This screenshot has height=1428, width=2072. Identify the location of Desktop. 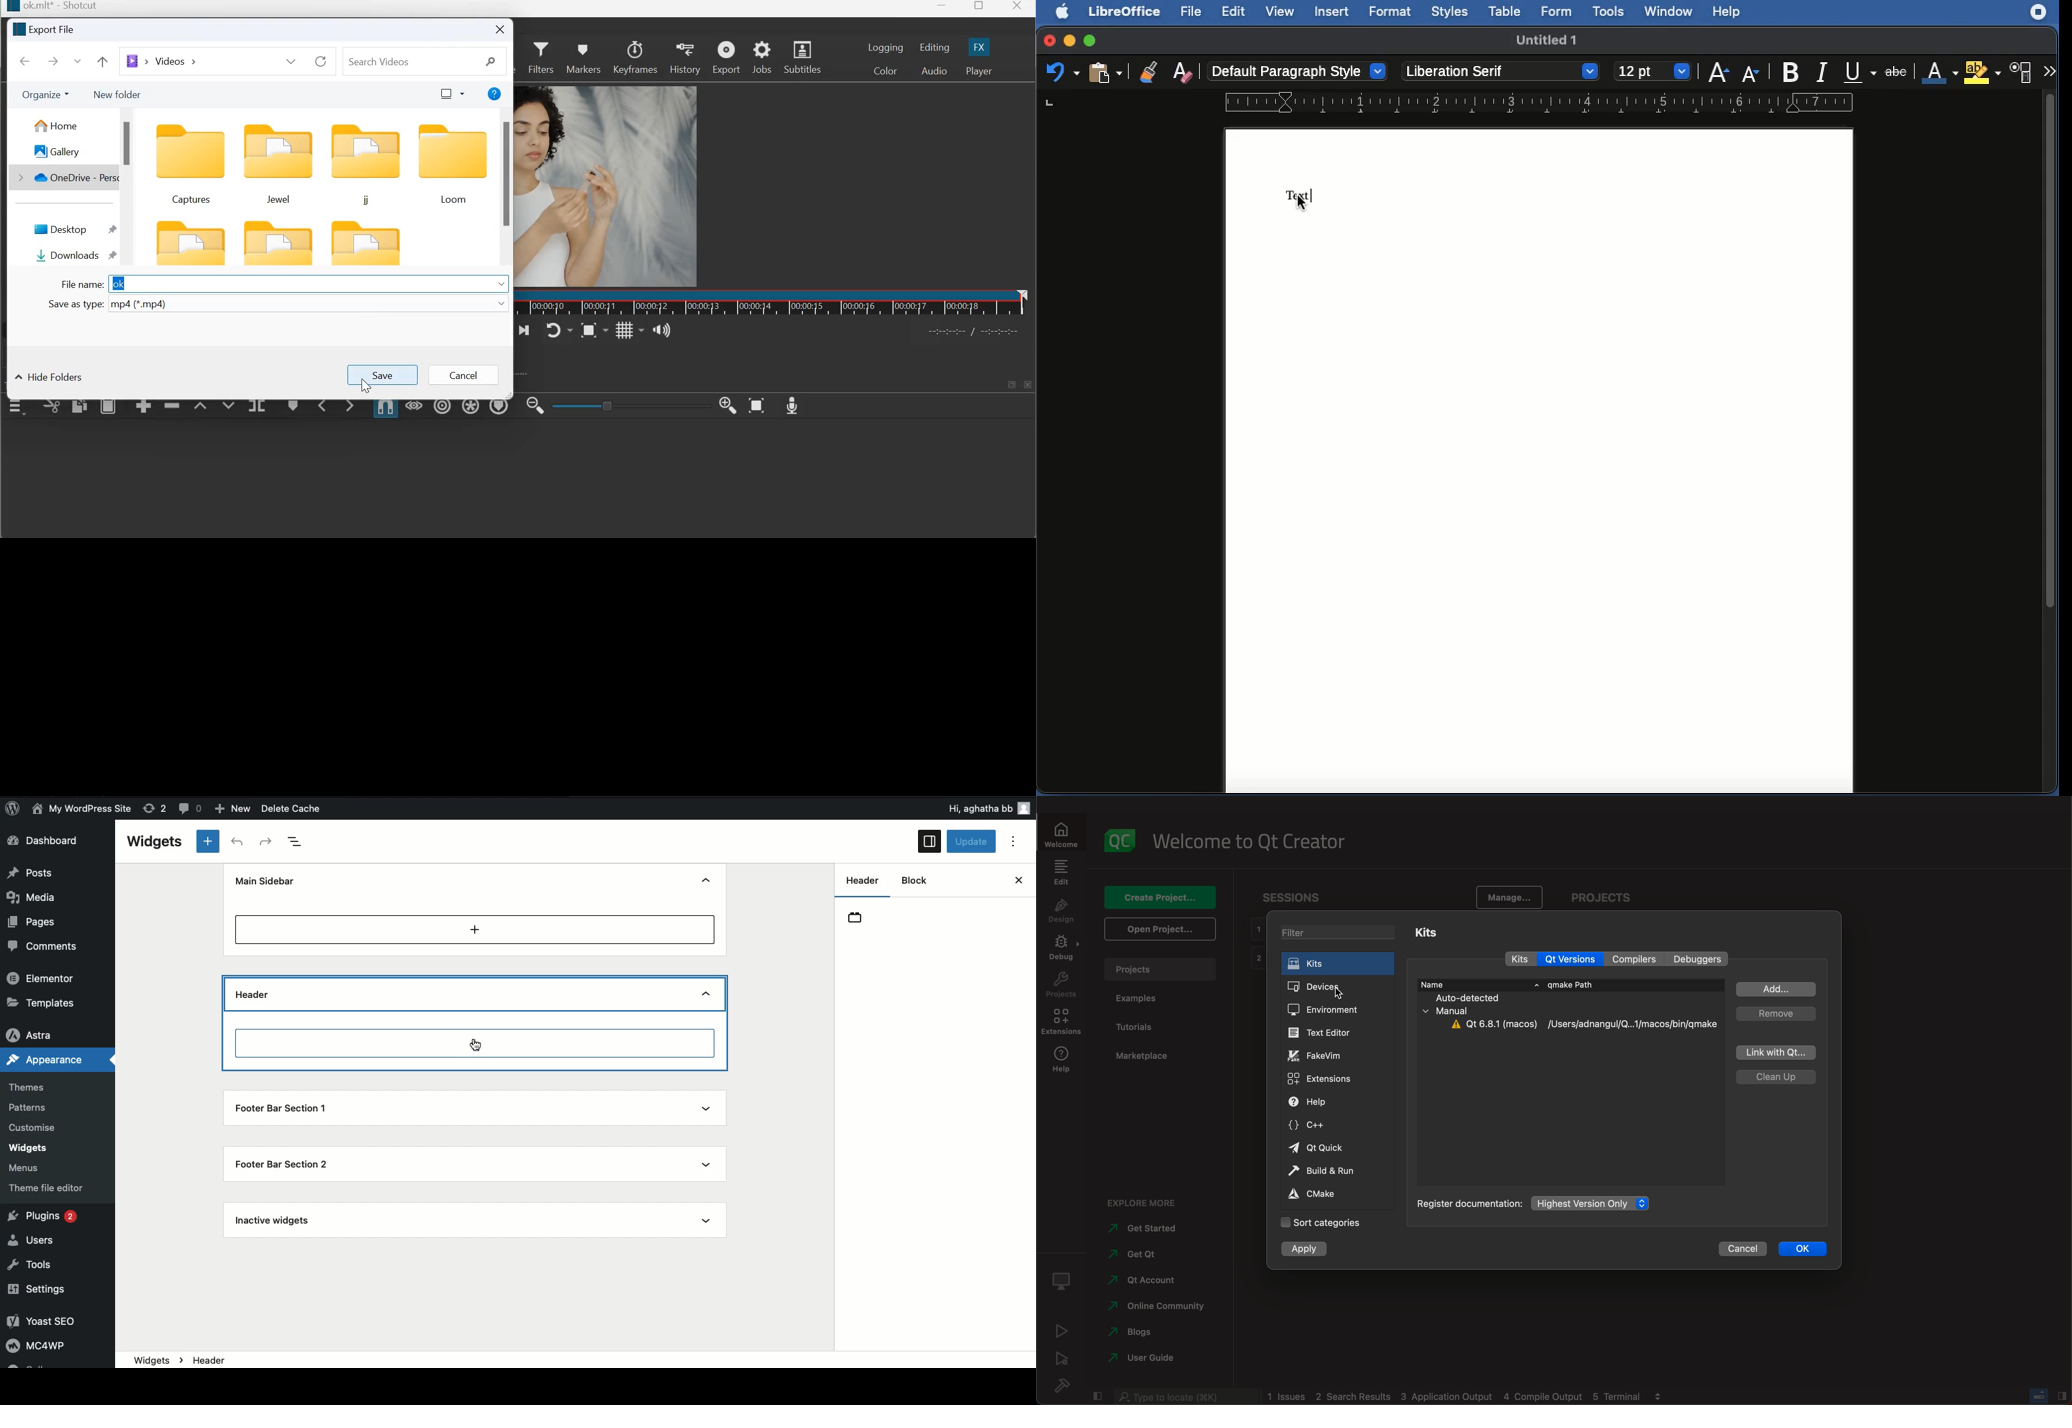
(61, 230).